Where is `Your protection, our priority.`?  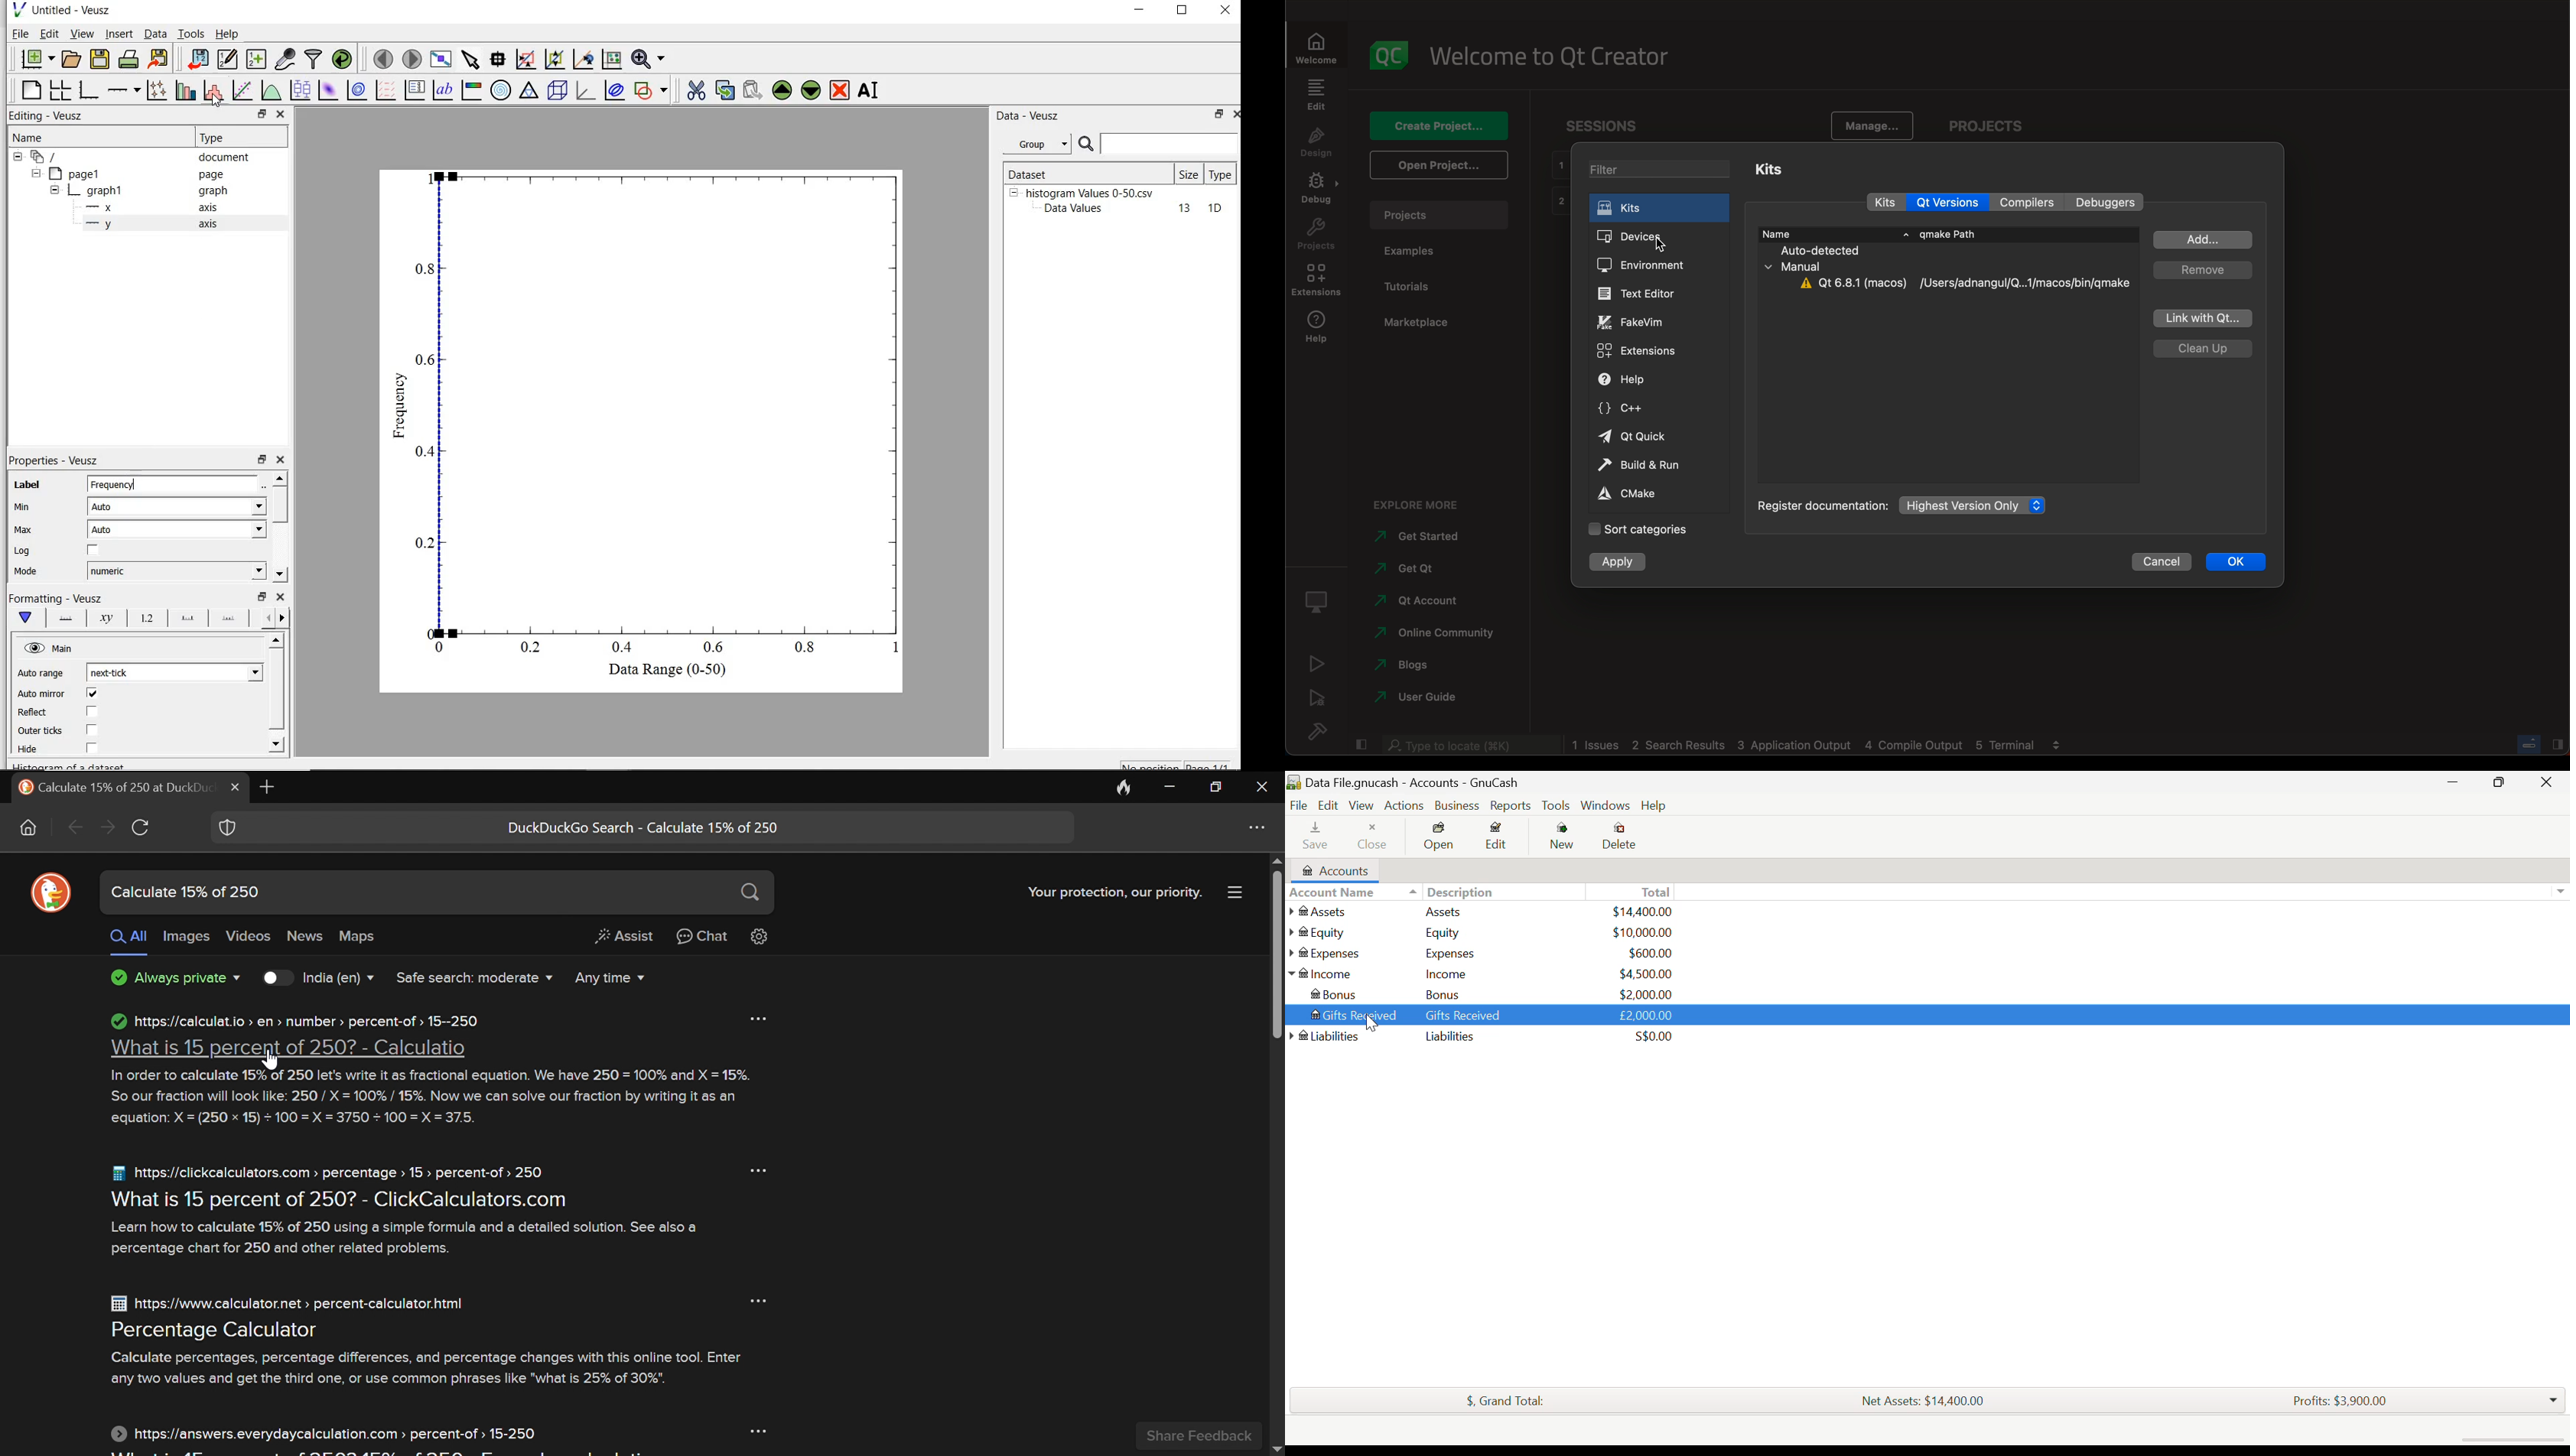
Your protection, our priority. is located at coordinates (1110, 892).